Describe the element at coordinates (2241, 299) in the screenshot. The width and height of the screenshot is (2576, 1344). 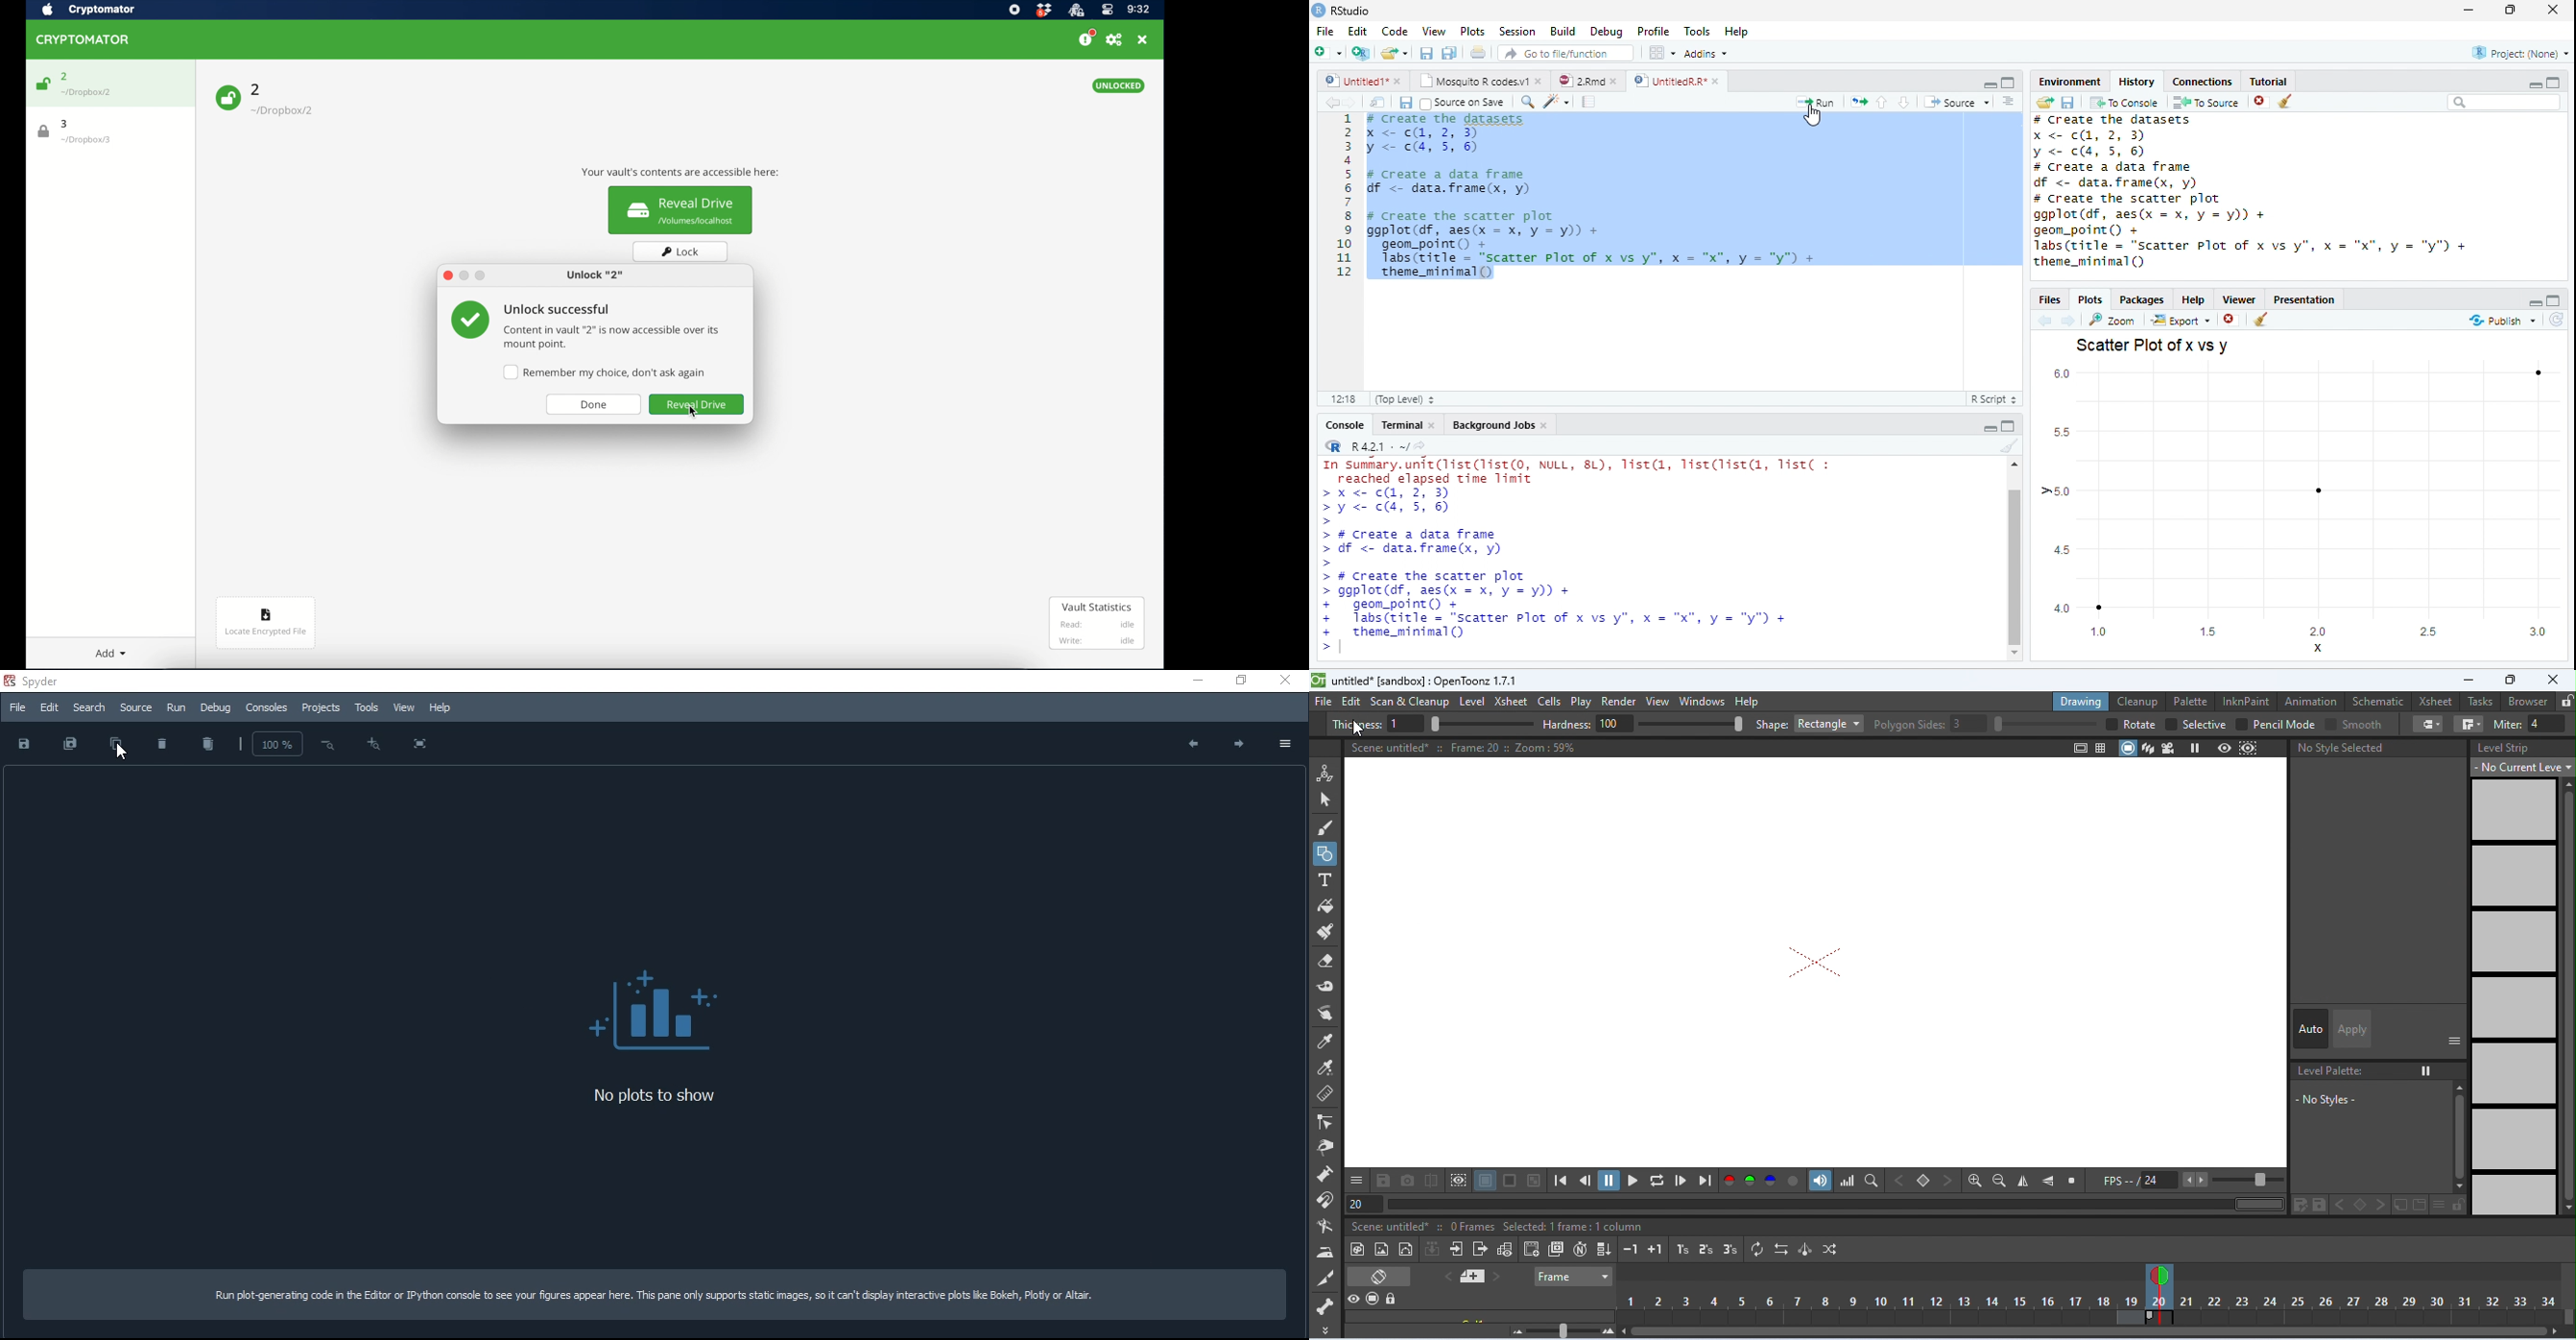
I see `Viewer` at that location.